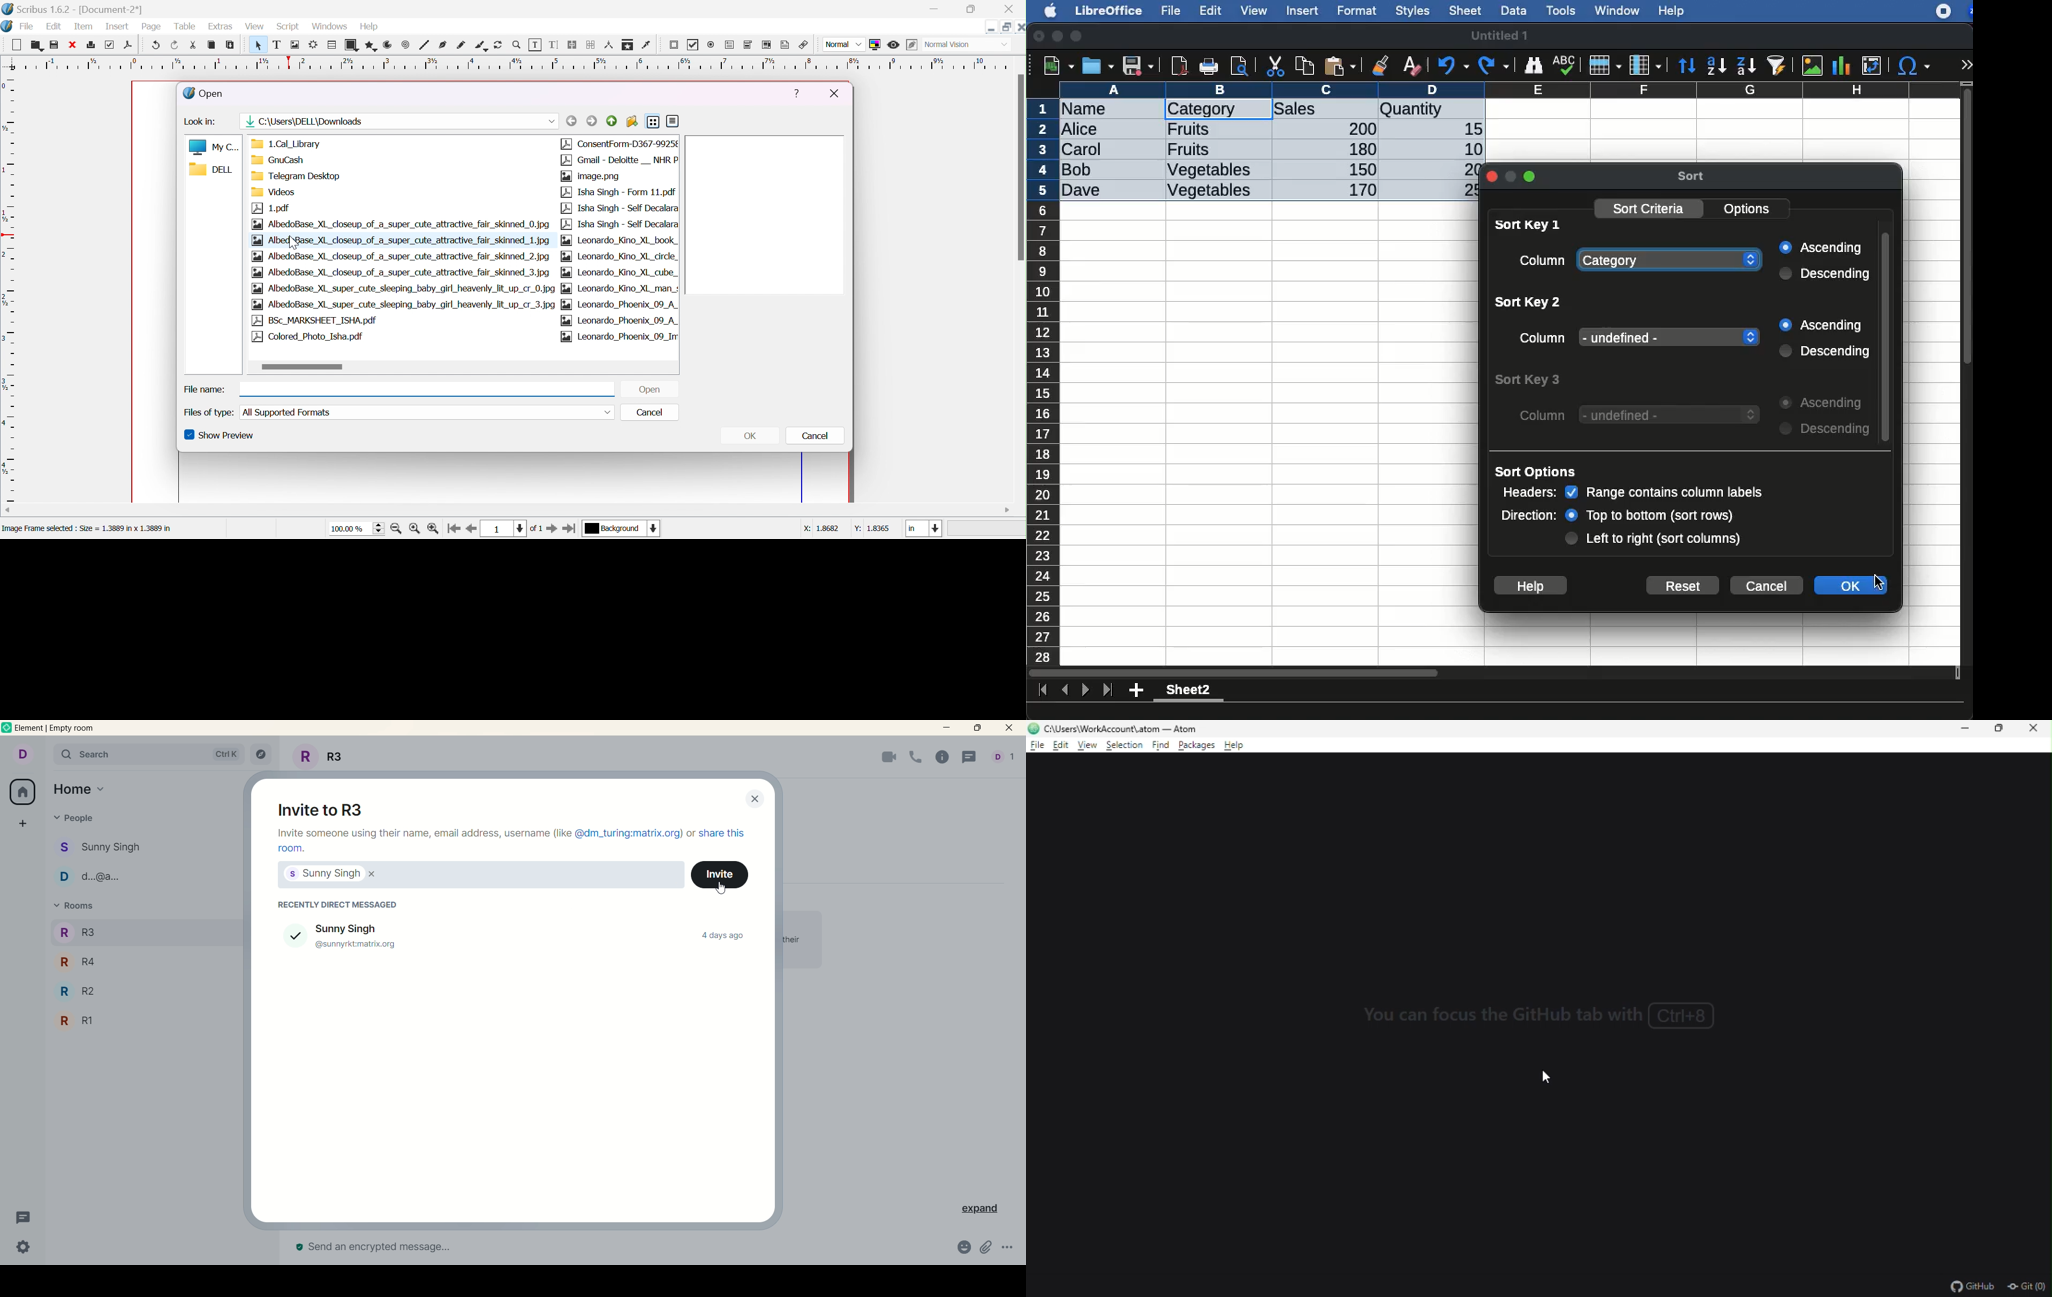 Image resolution: width=2072 pixels, height=1316 pixels. I want to click on paste, so click(230, 44).